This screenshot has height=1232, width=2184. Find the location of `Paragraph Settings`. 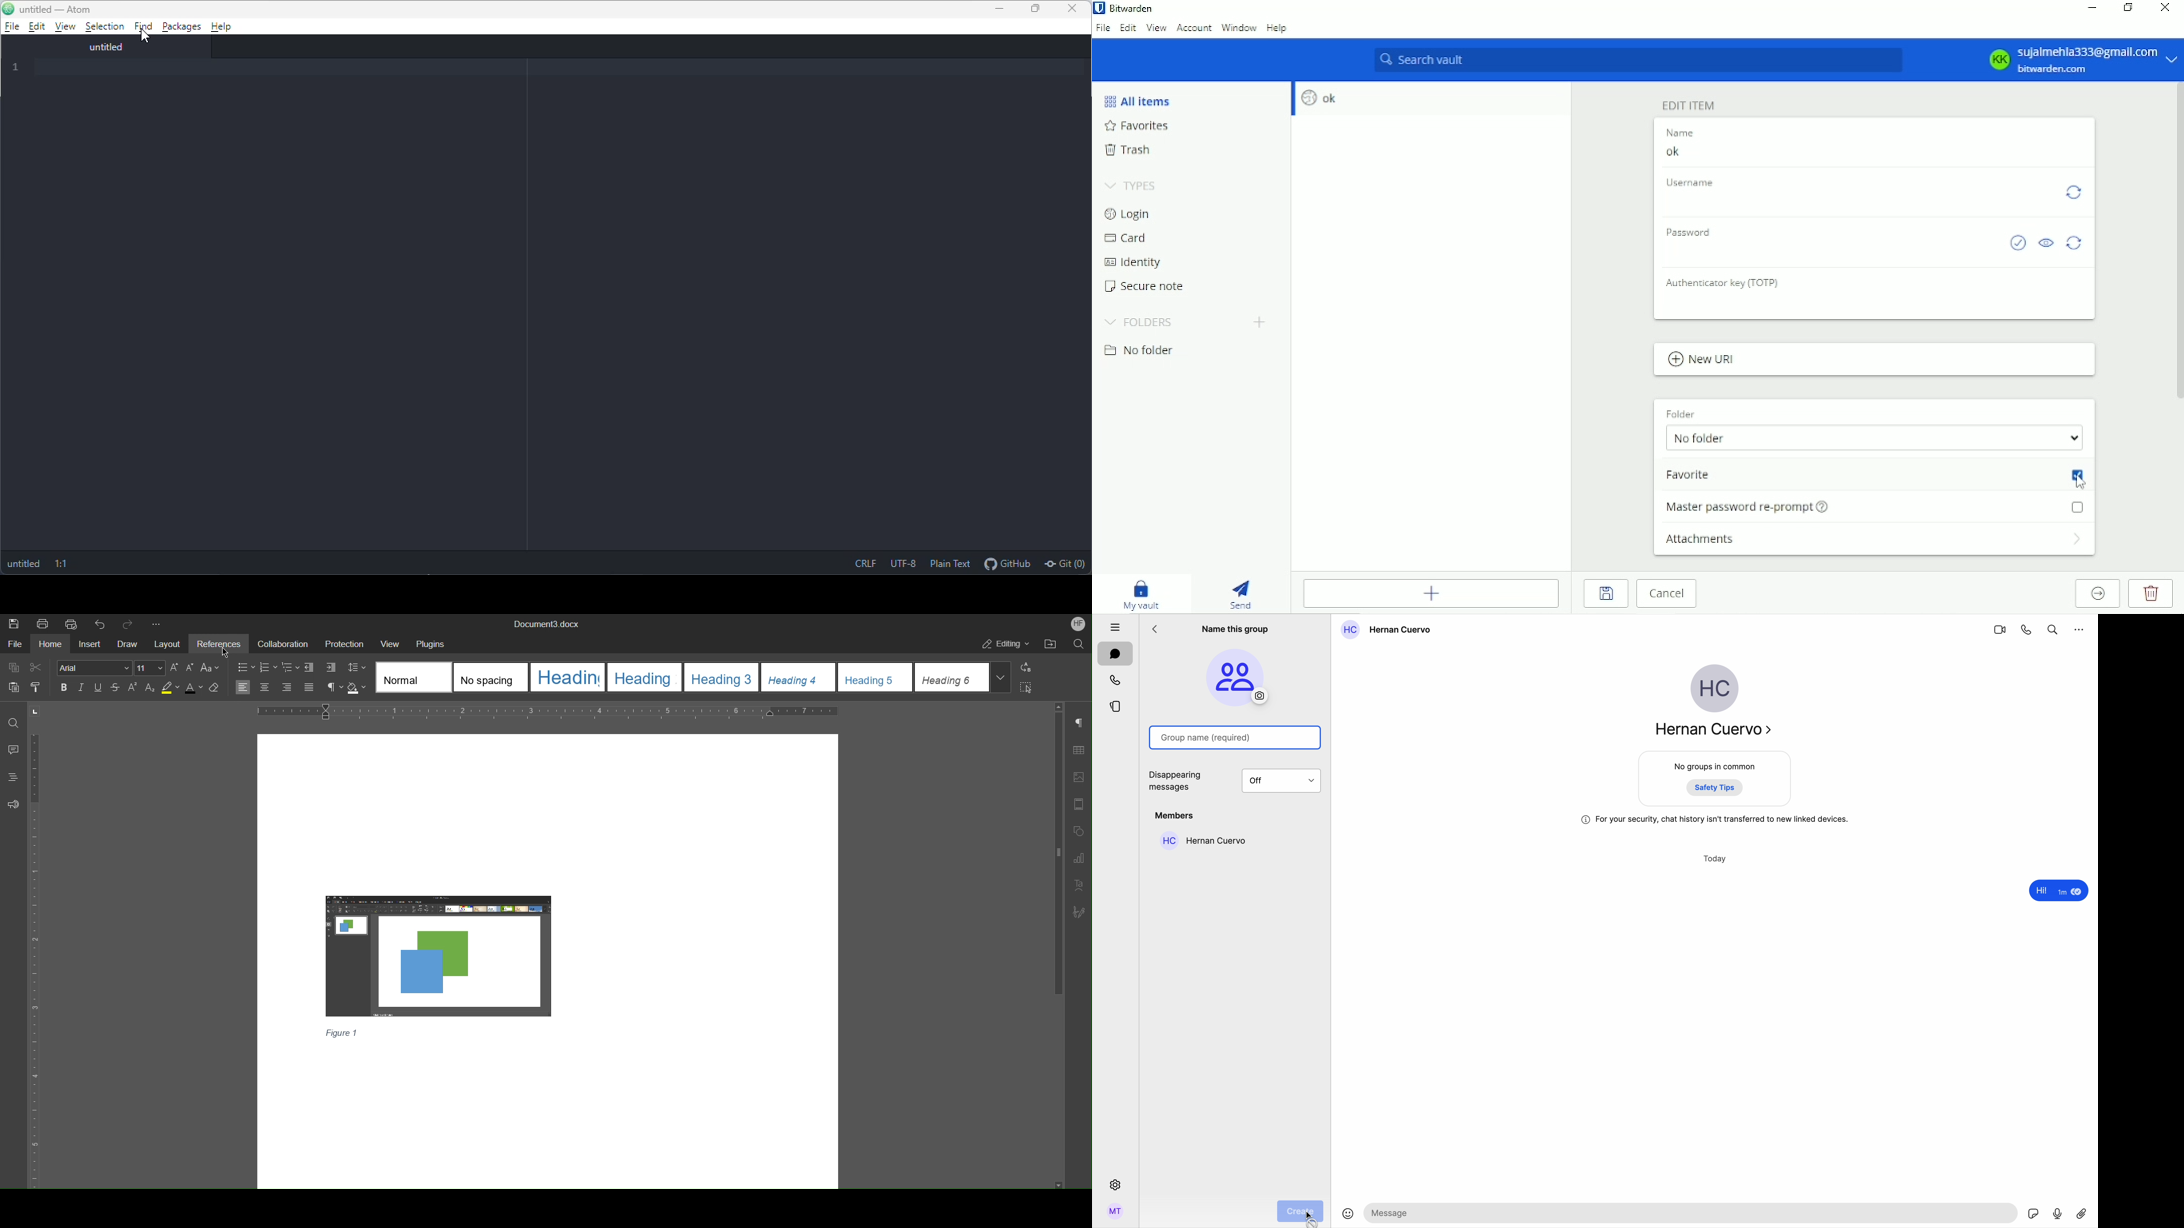

Paragraph Settings is located at coordinates (1079, 724).